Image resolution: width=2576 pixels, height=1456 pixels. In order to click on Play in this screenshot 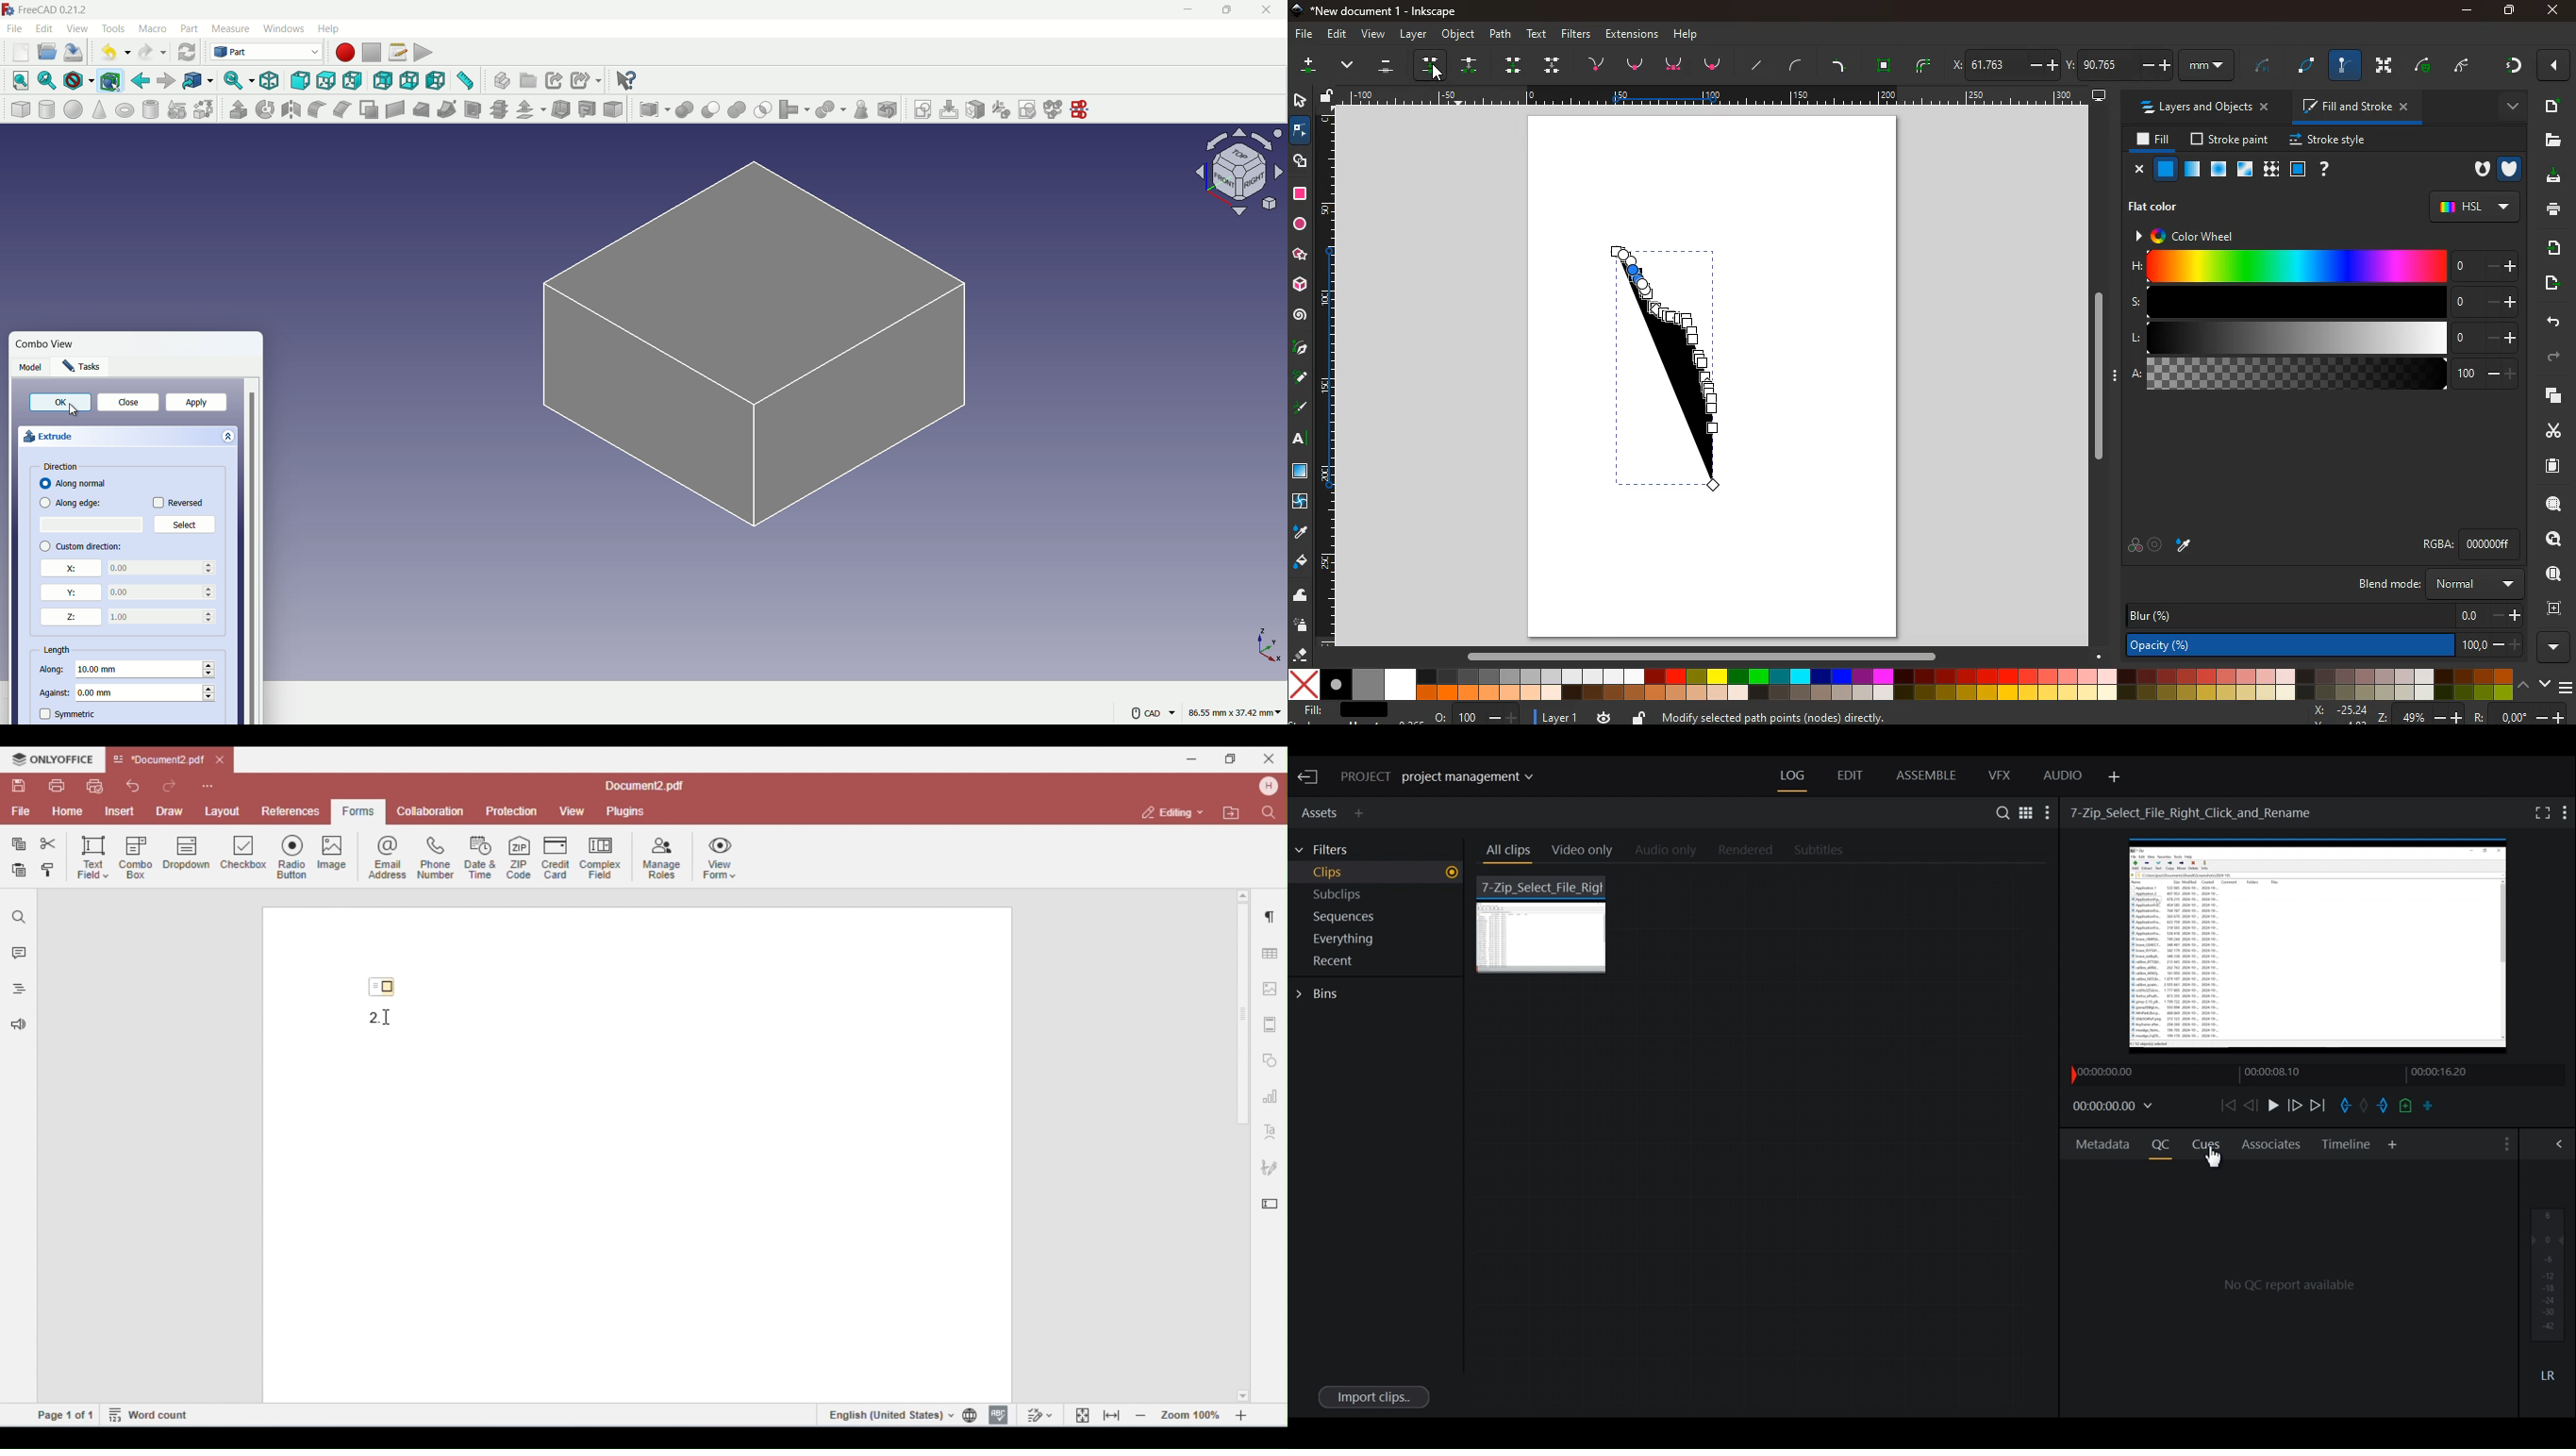, I will do `click(2272, 1105)`.